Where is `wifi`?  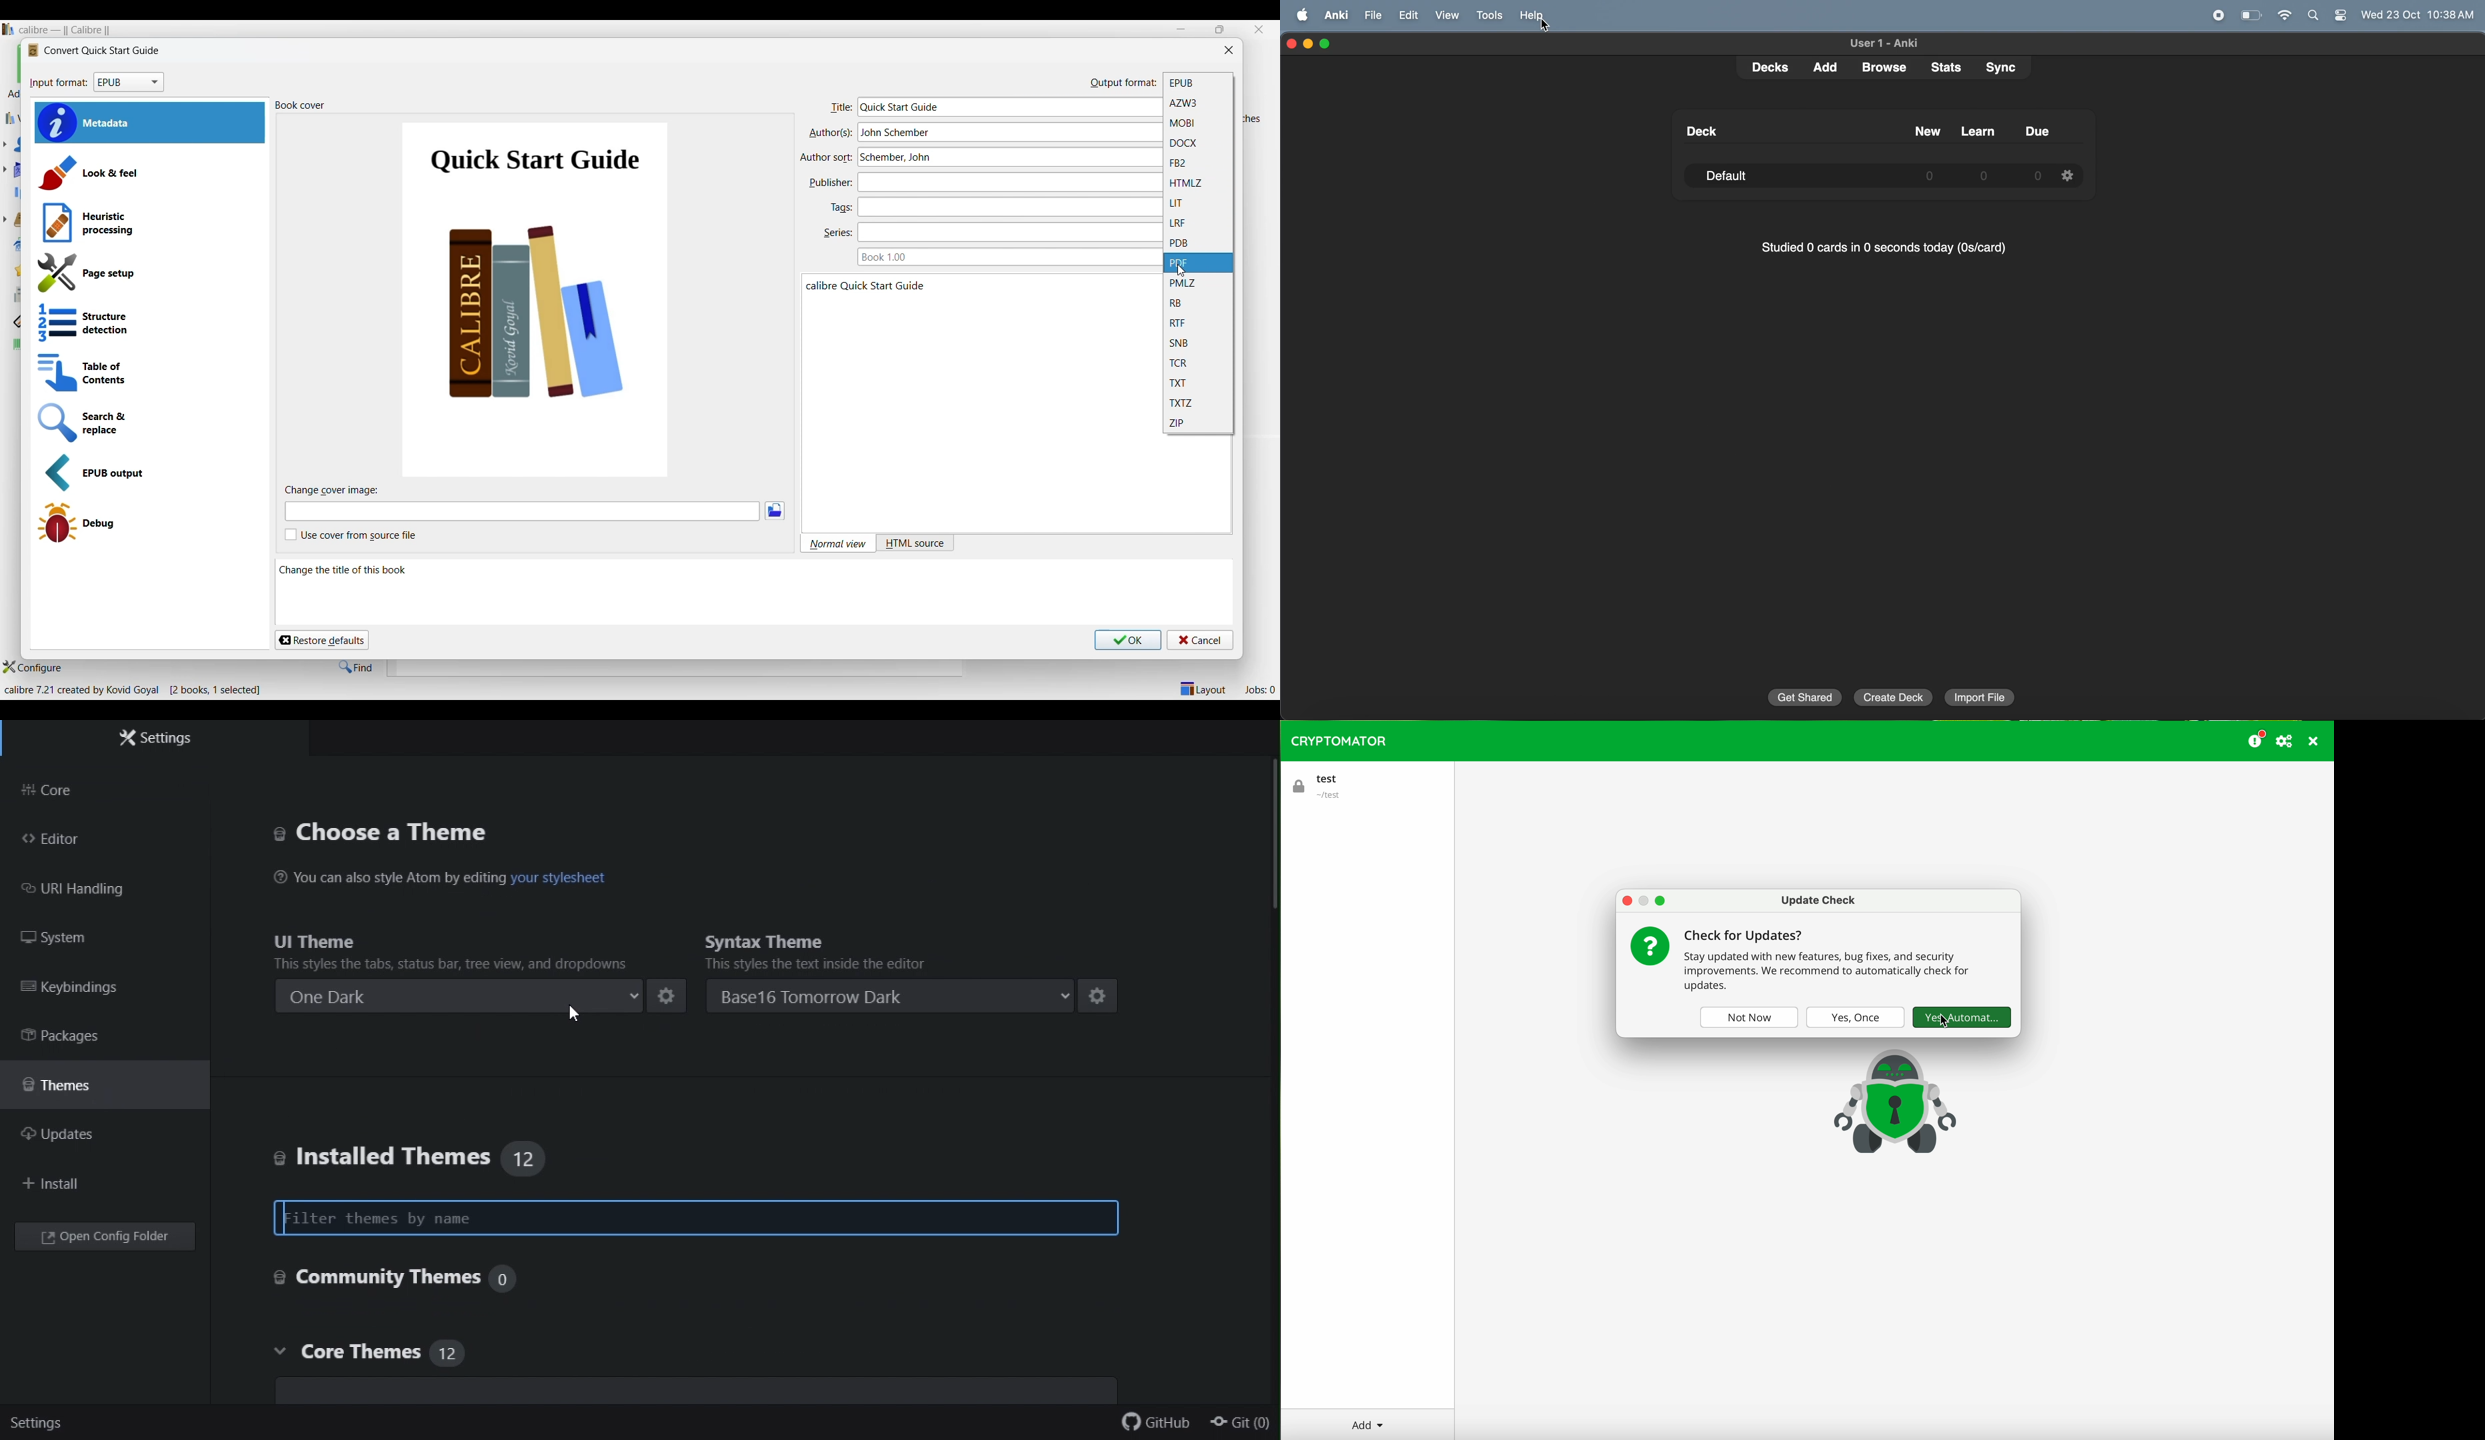
wifi is located at coordinates (2282, 16).